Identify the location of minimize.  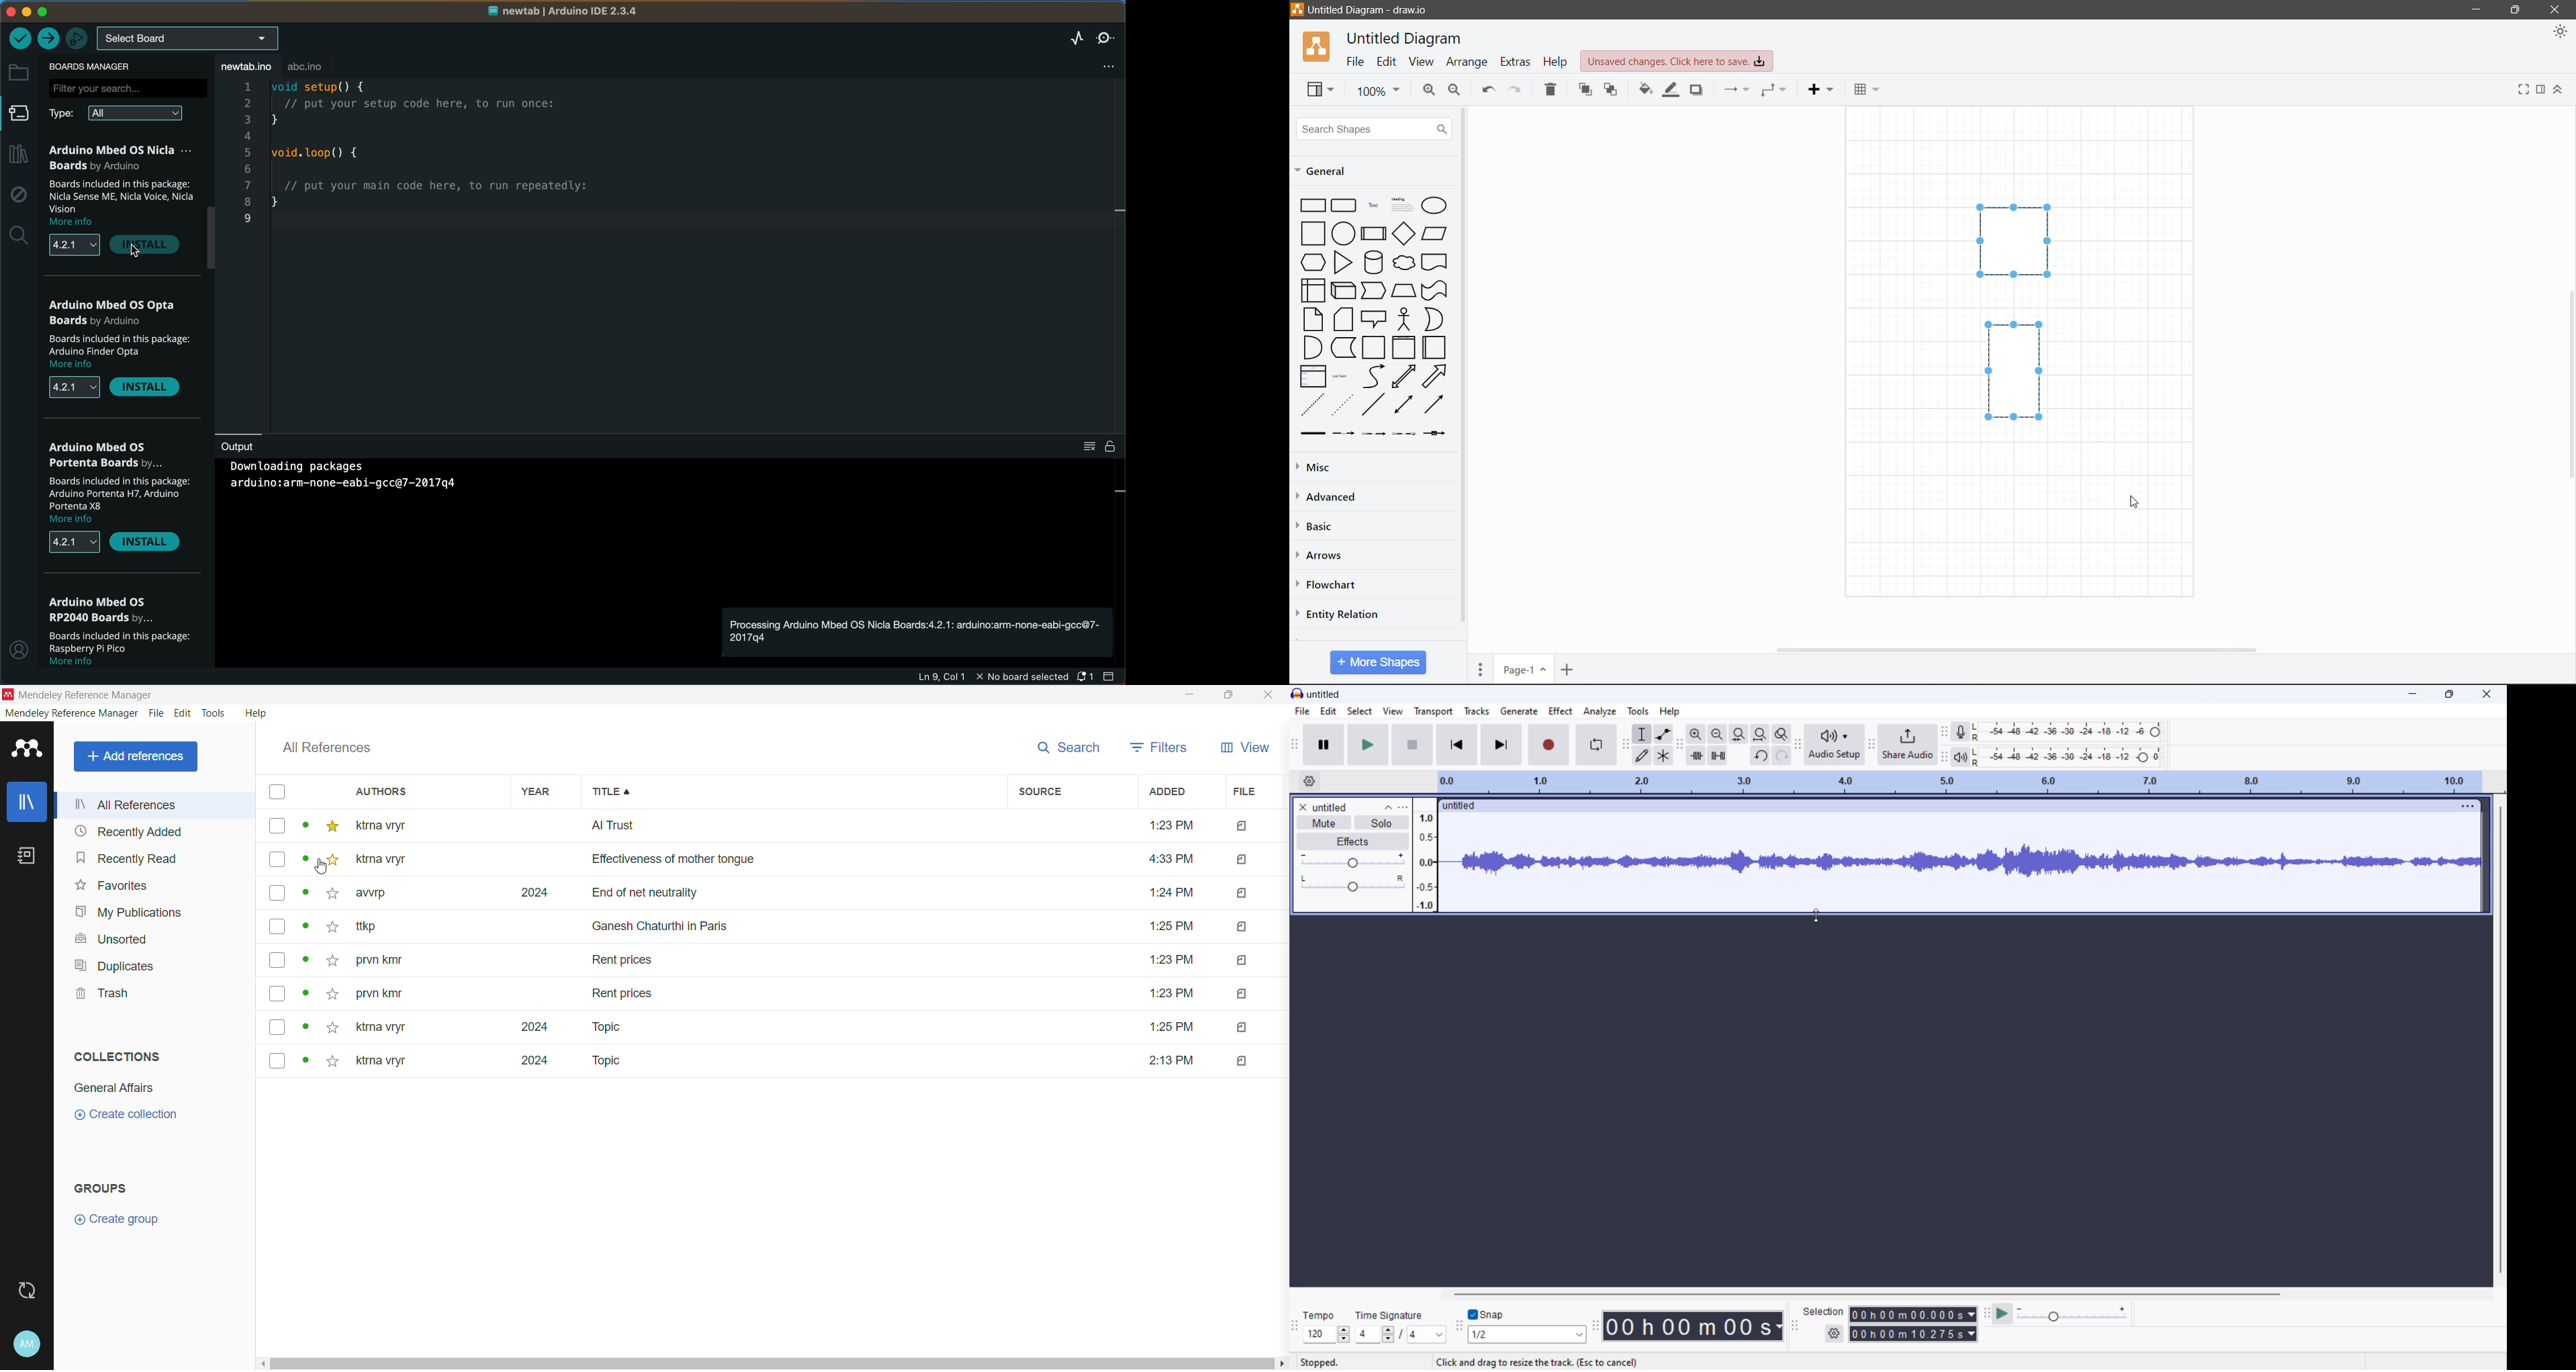
(2410, 695).